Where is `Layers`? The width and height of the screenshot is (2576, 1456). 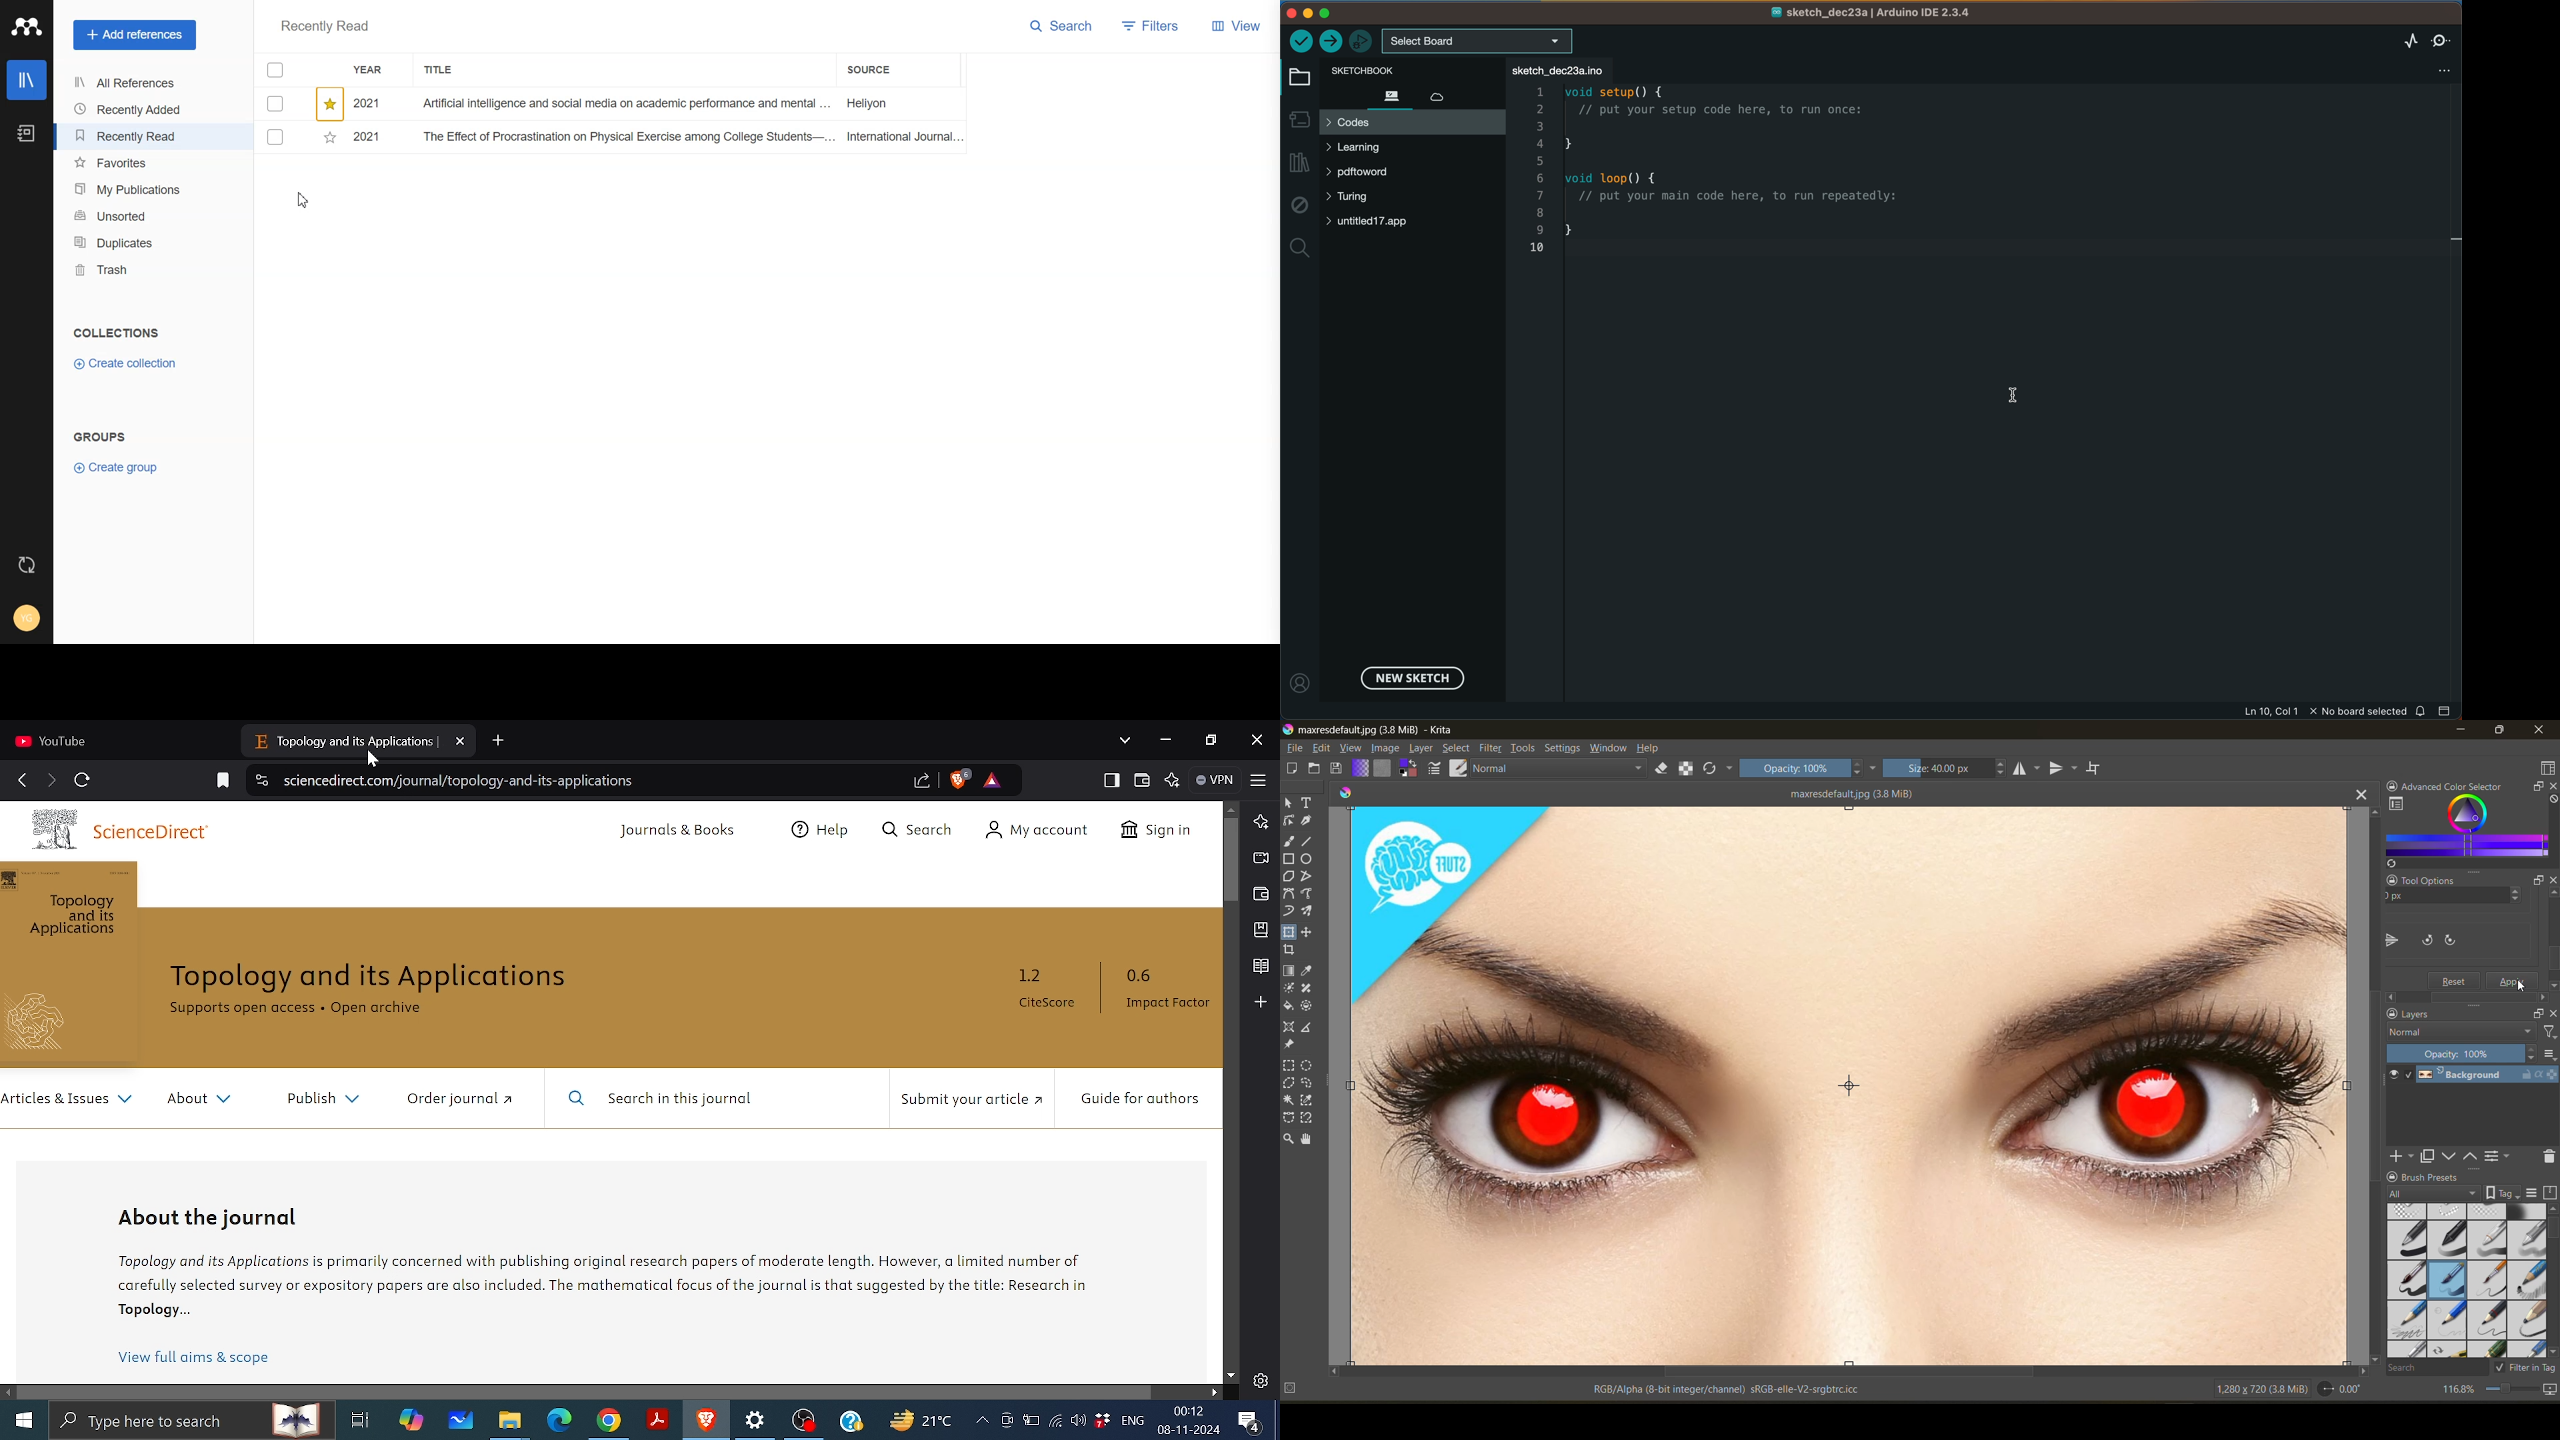 Layers is located at coordinates (2441, 1015).